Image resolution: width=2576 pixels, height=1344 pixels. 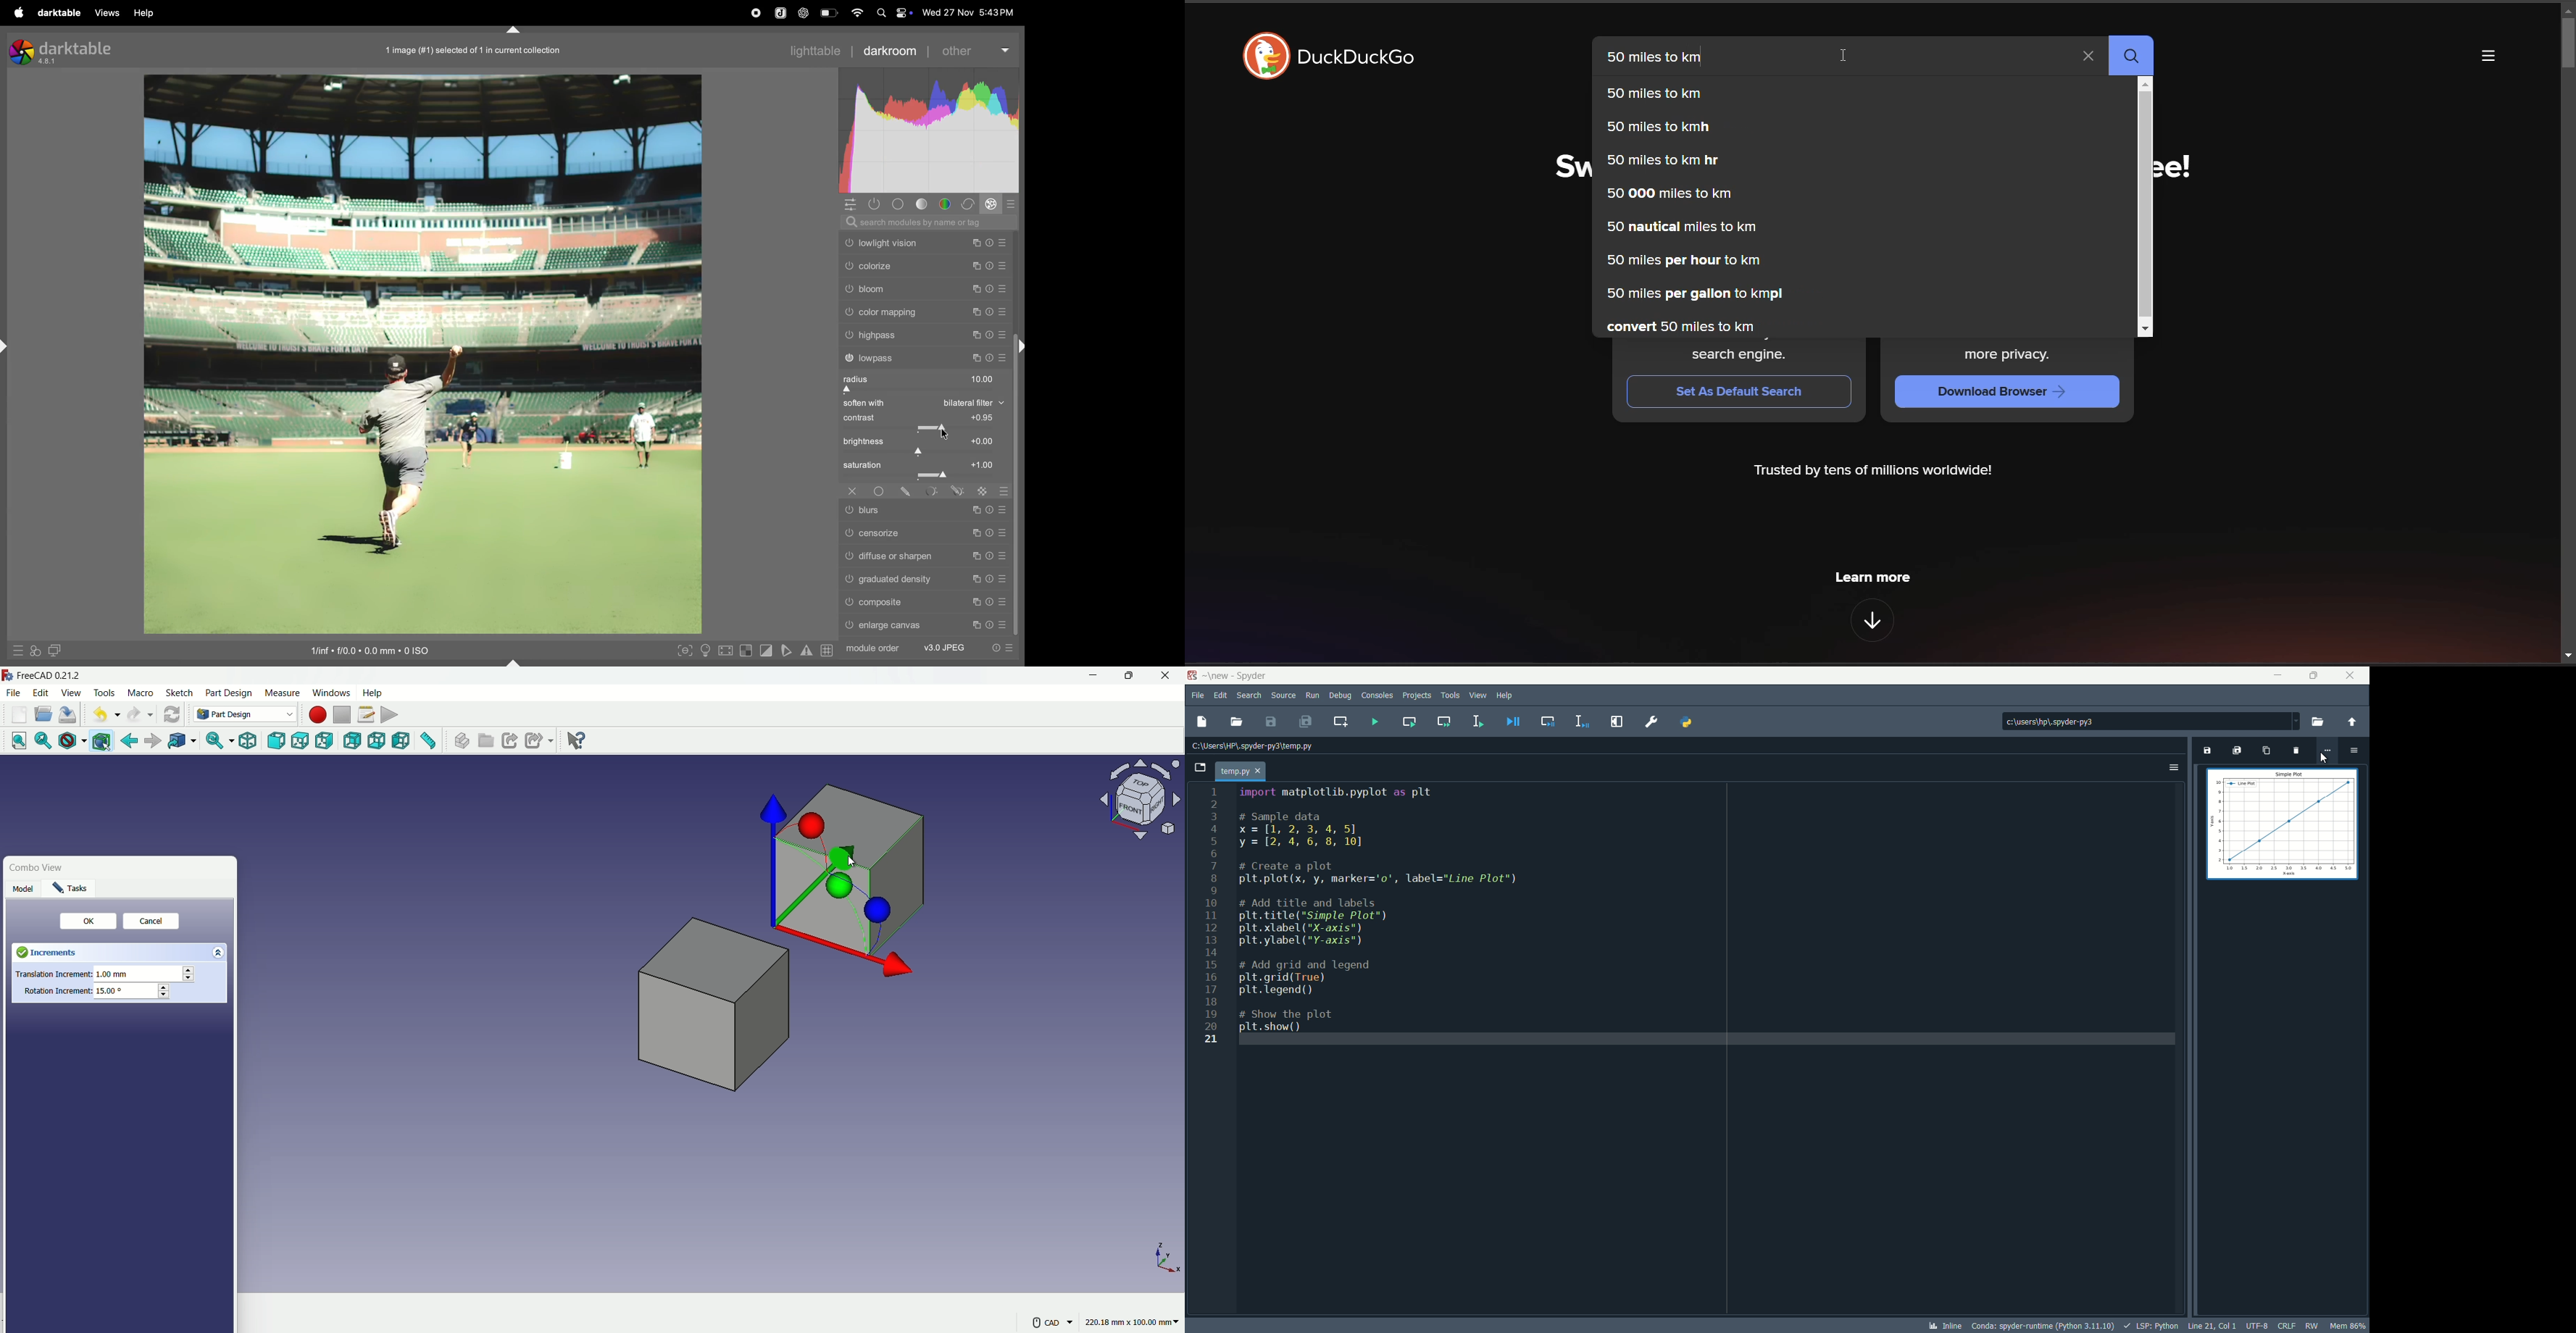 What do you see at coordinates (143, 13) in the screenshot?
I see `help` at bounding box center [143, 13].